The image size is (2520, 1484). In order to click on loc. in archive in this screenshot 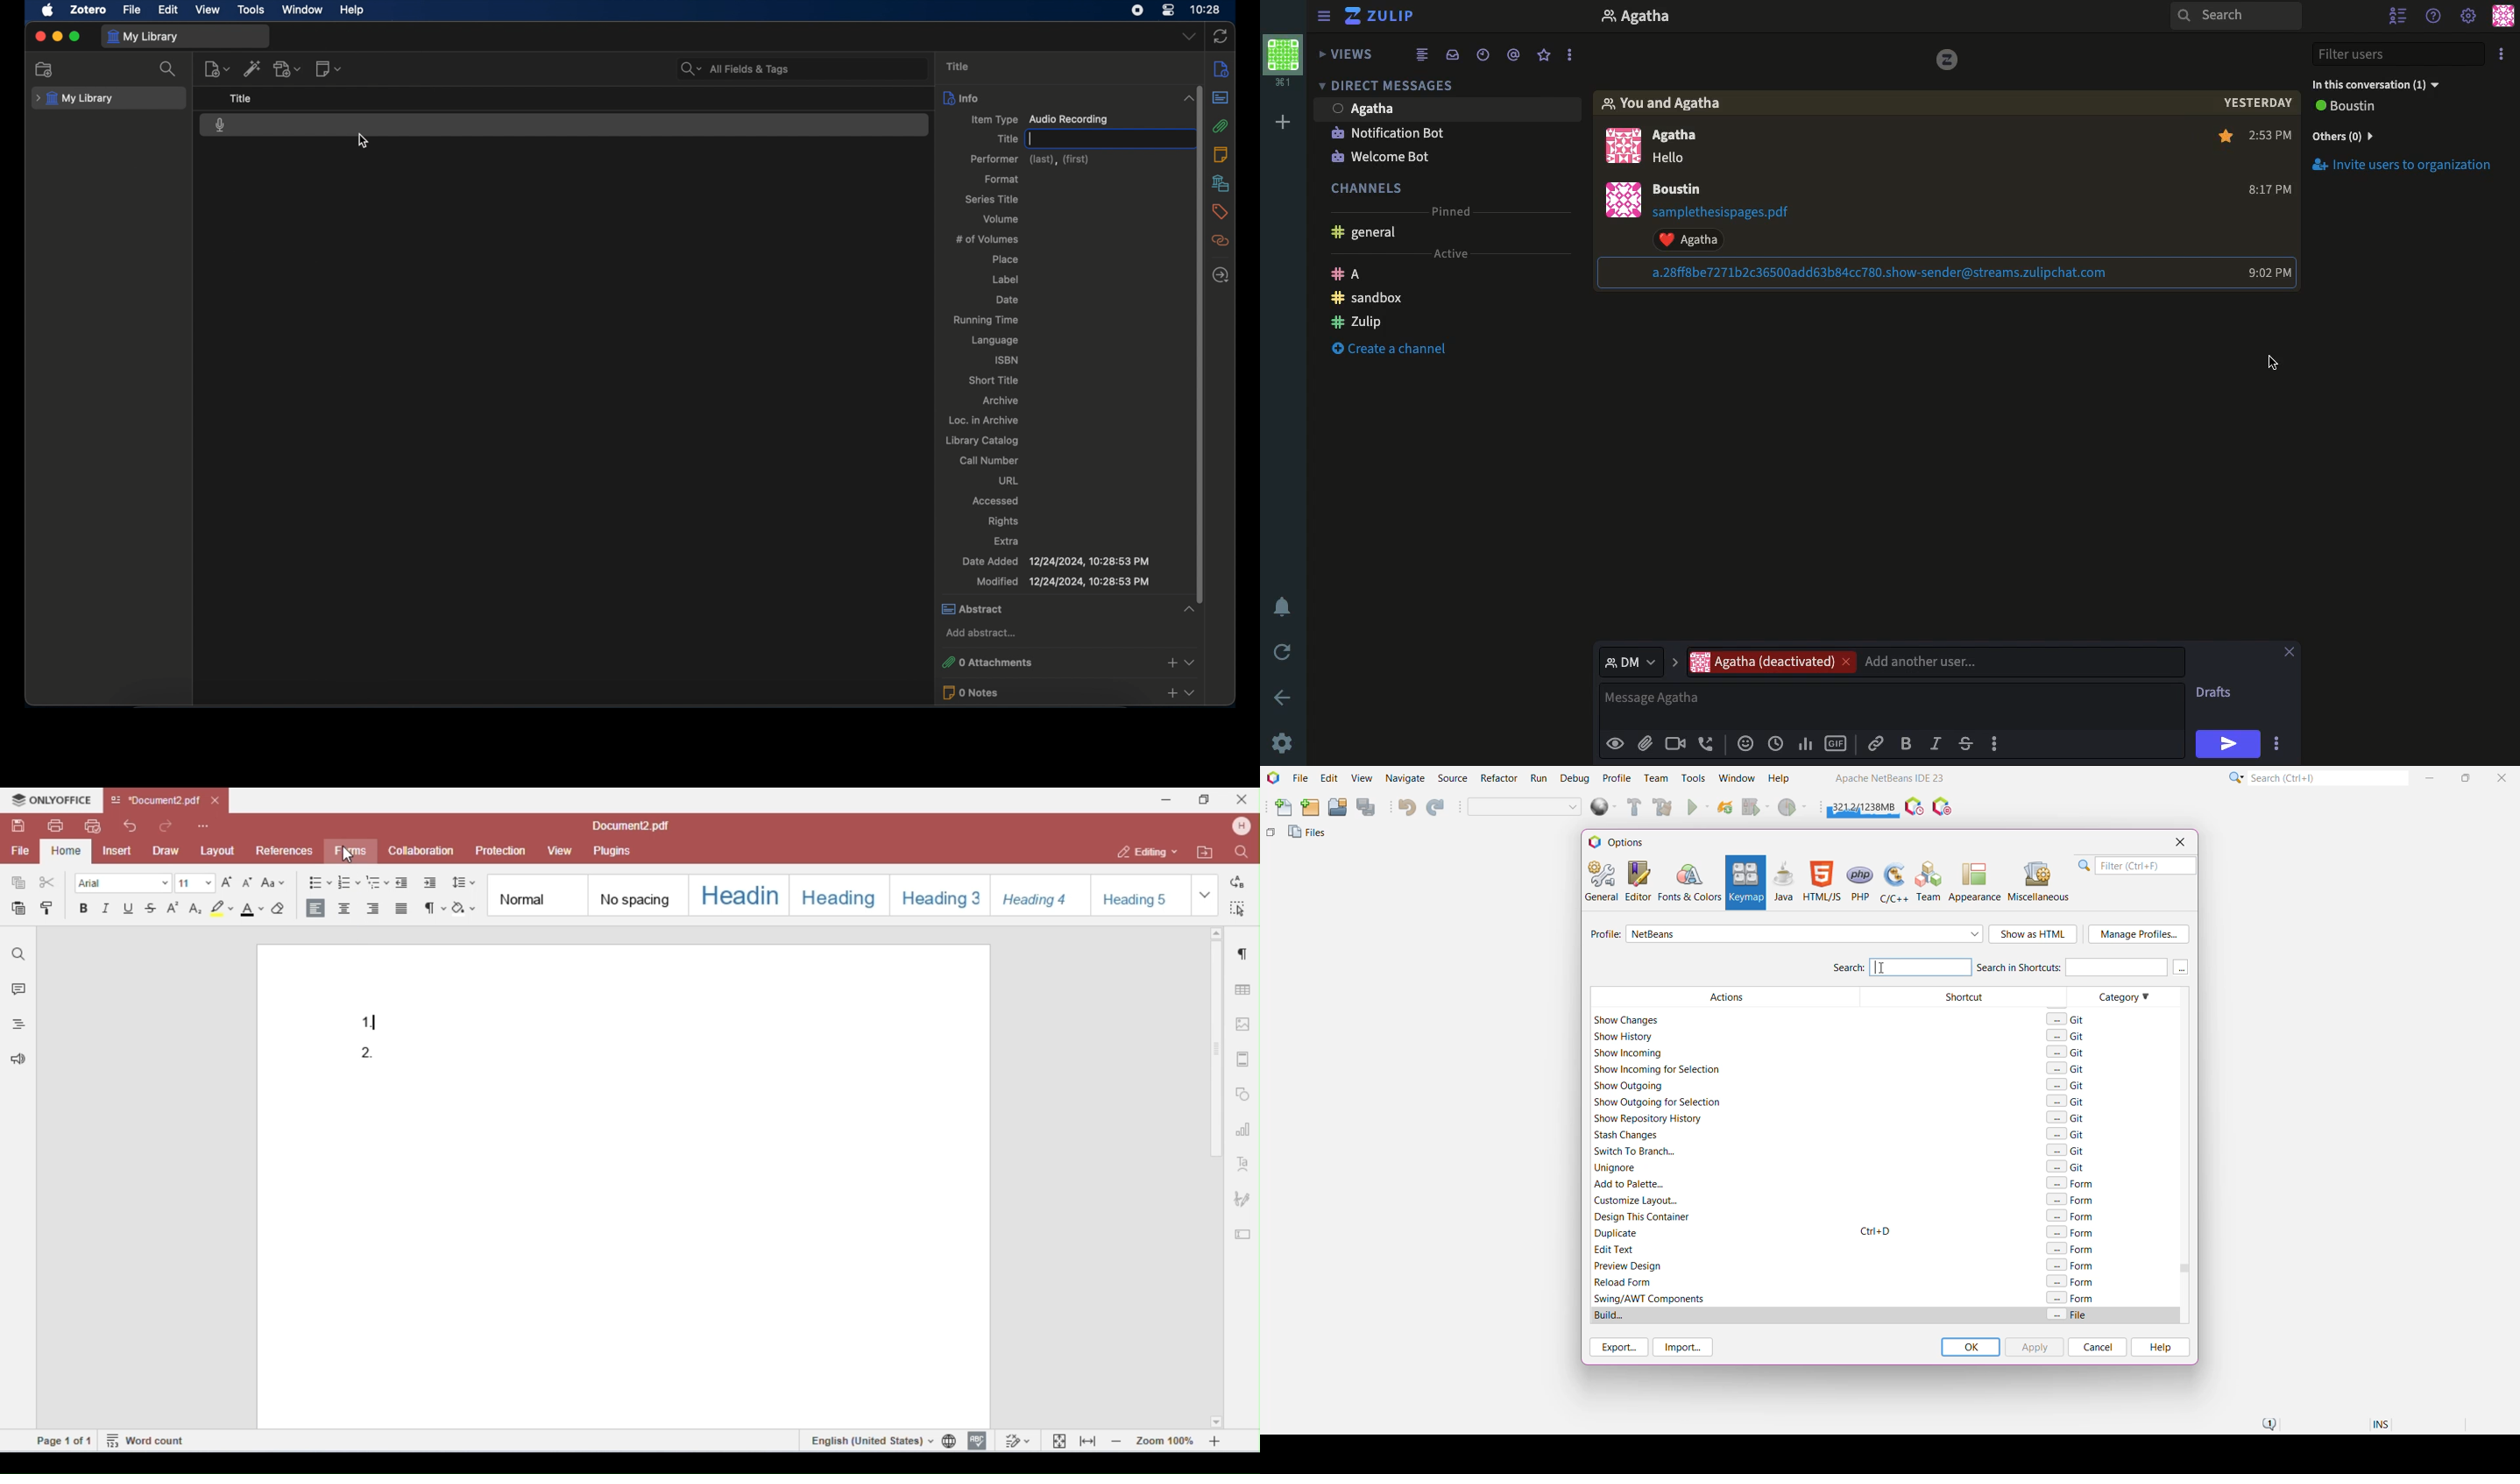, I will do `click(984, 421)`.